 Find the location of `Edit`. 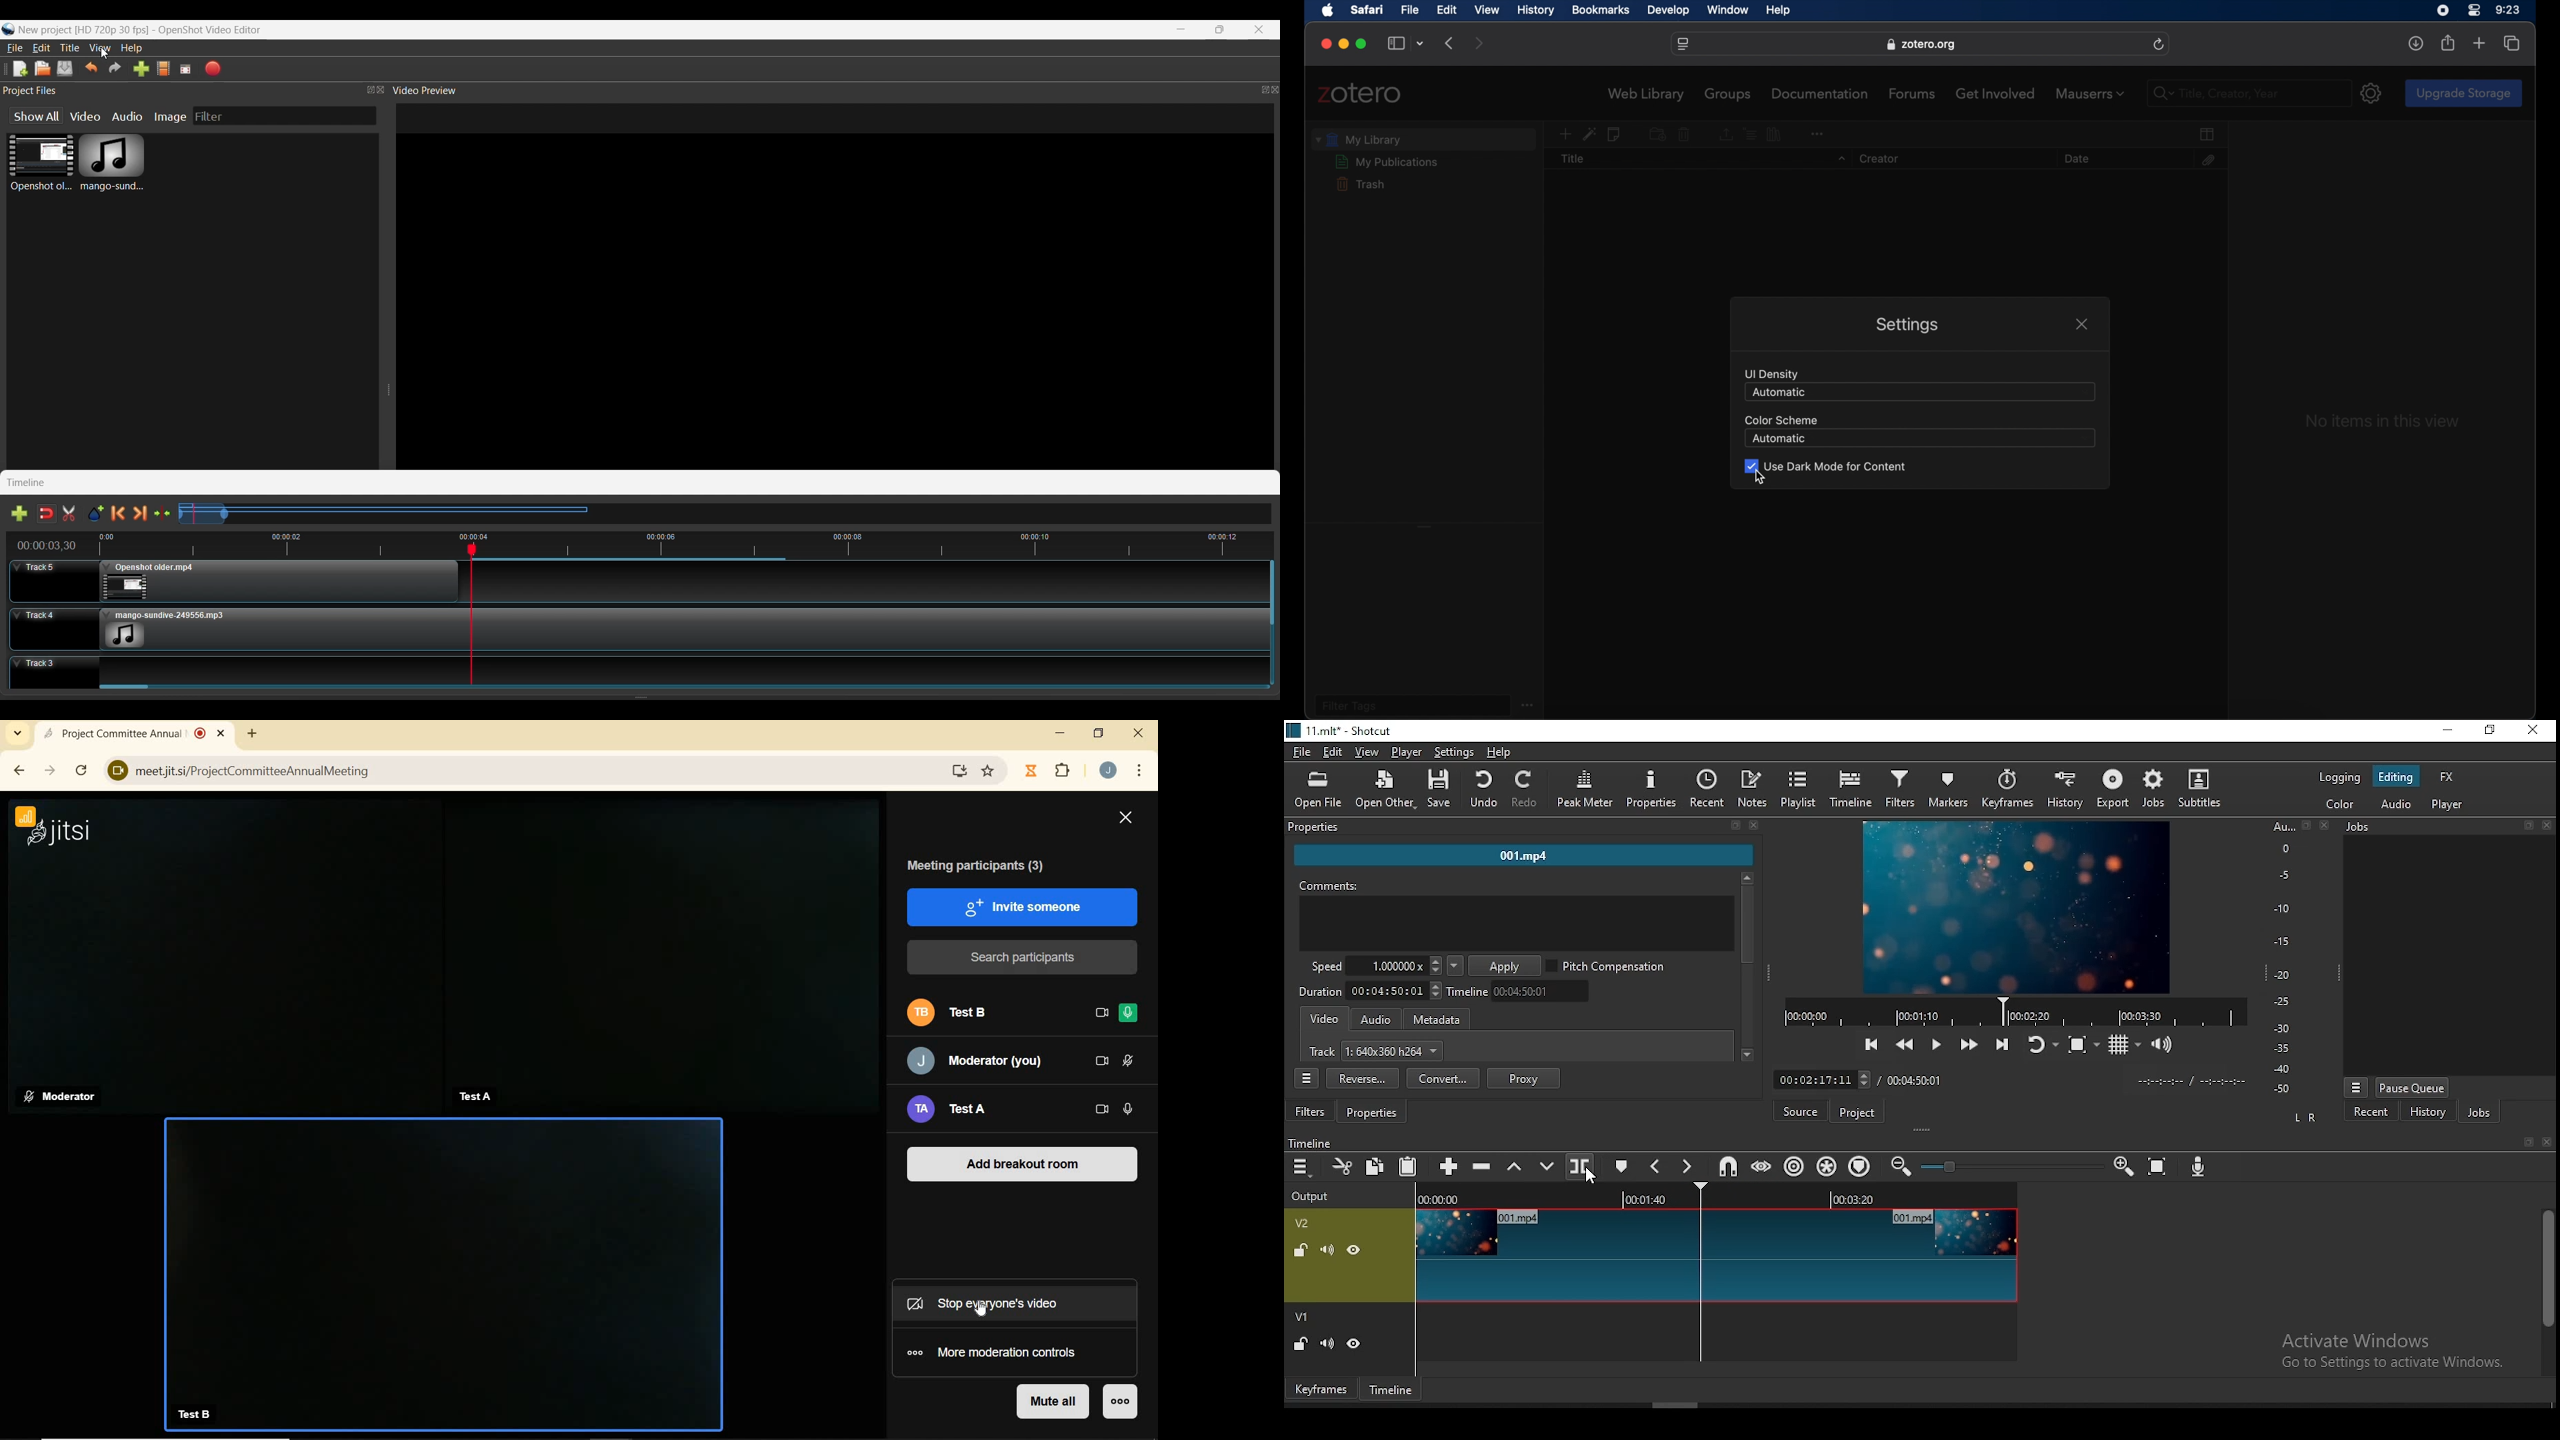

Edit is located at coordinates (42, 47).